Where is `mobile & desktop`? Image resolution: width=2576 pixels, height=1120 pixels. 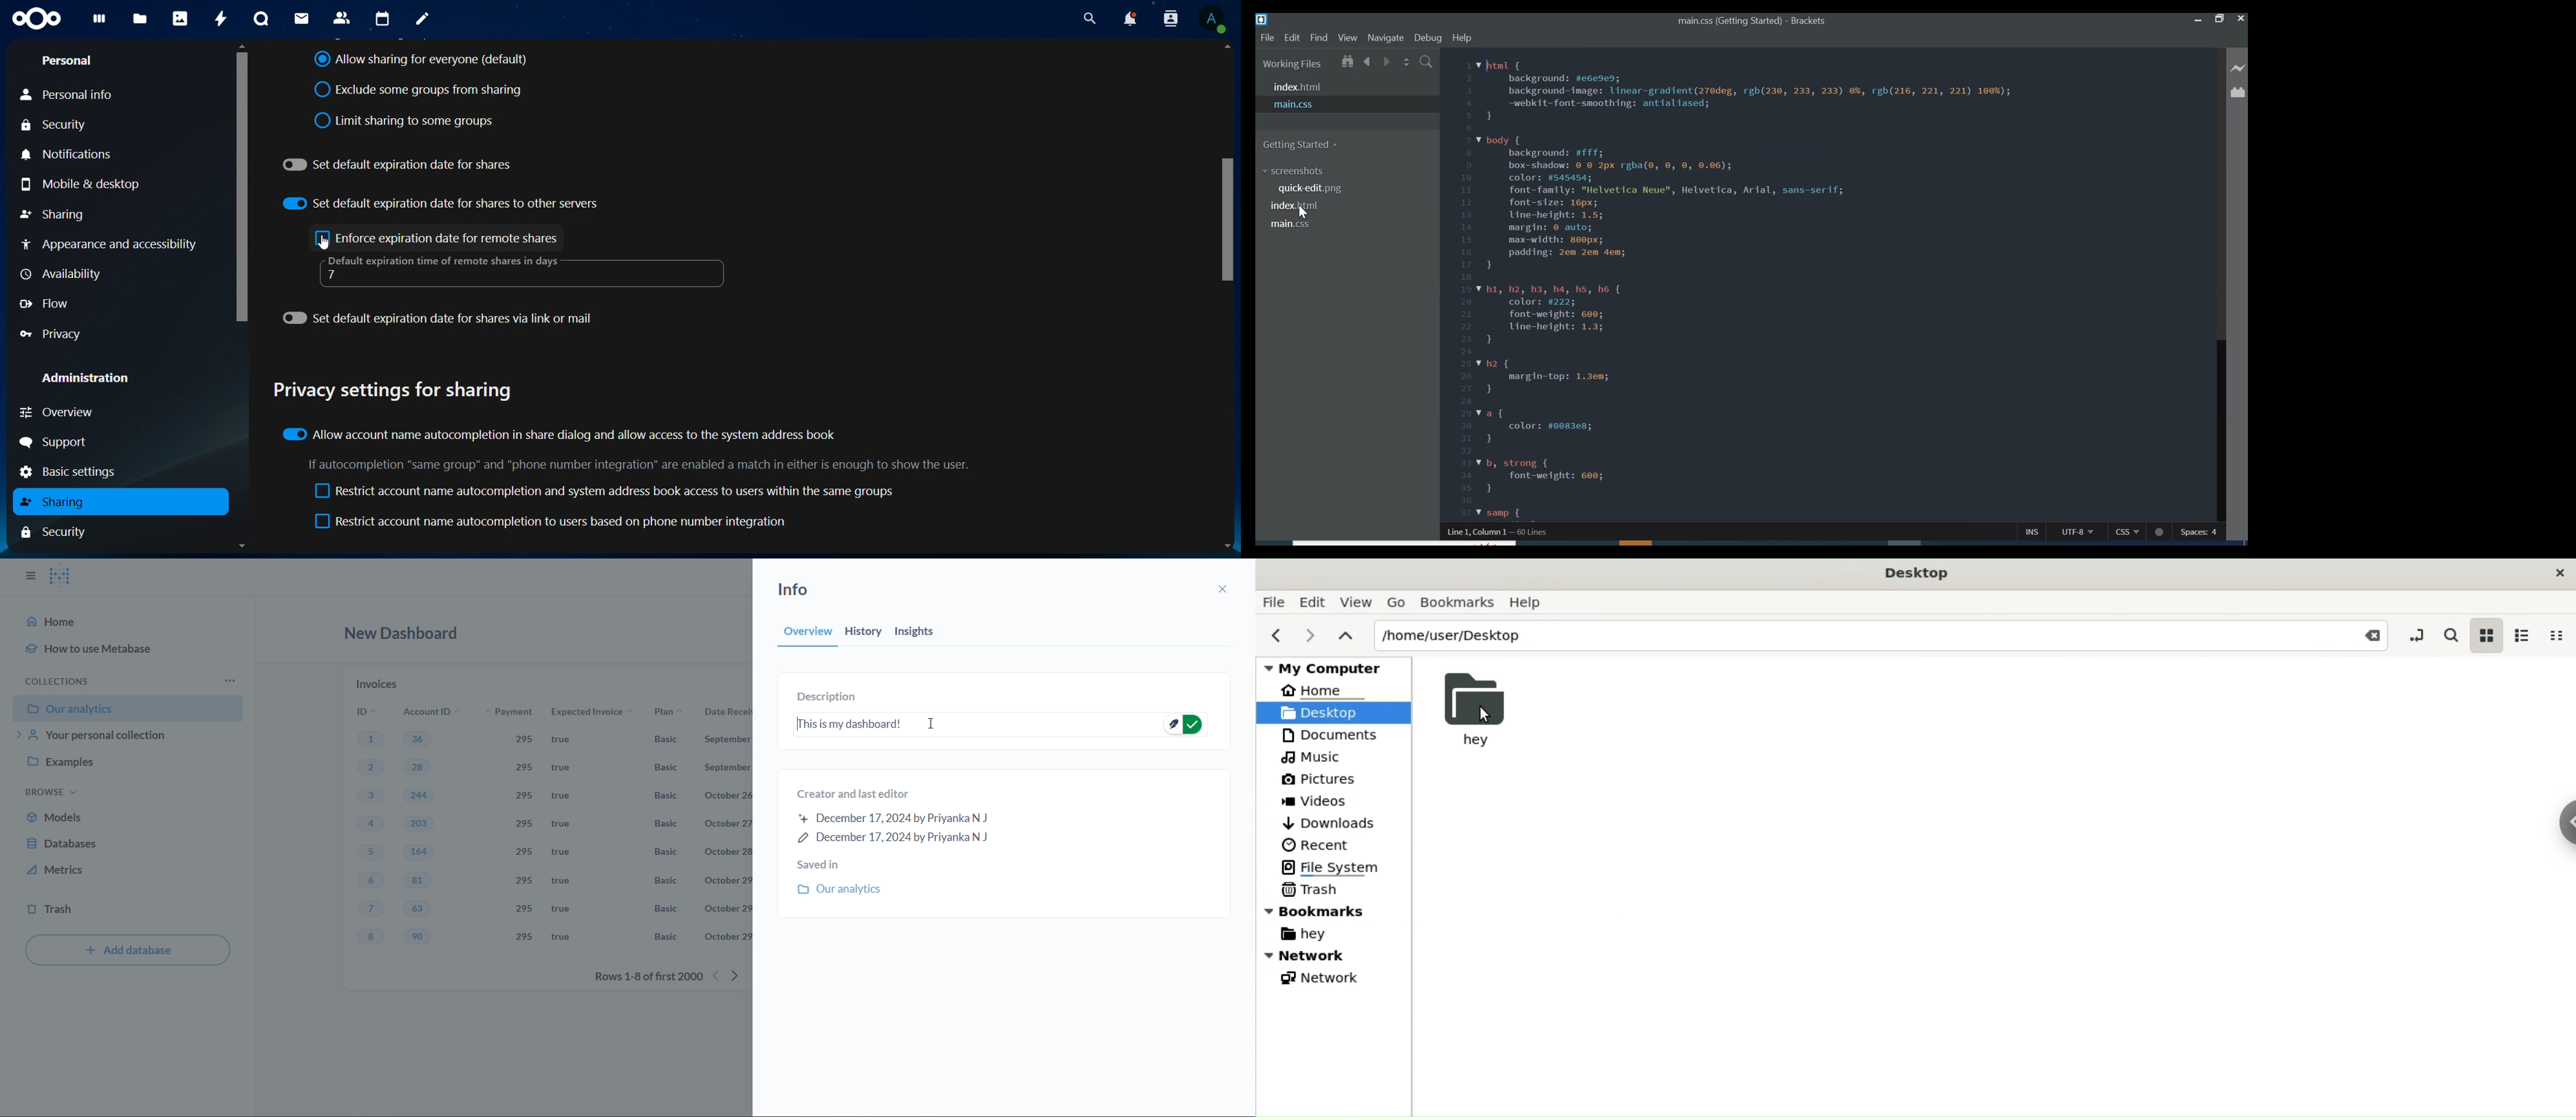
mobile & desktop is located at coordinates (92, 185).